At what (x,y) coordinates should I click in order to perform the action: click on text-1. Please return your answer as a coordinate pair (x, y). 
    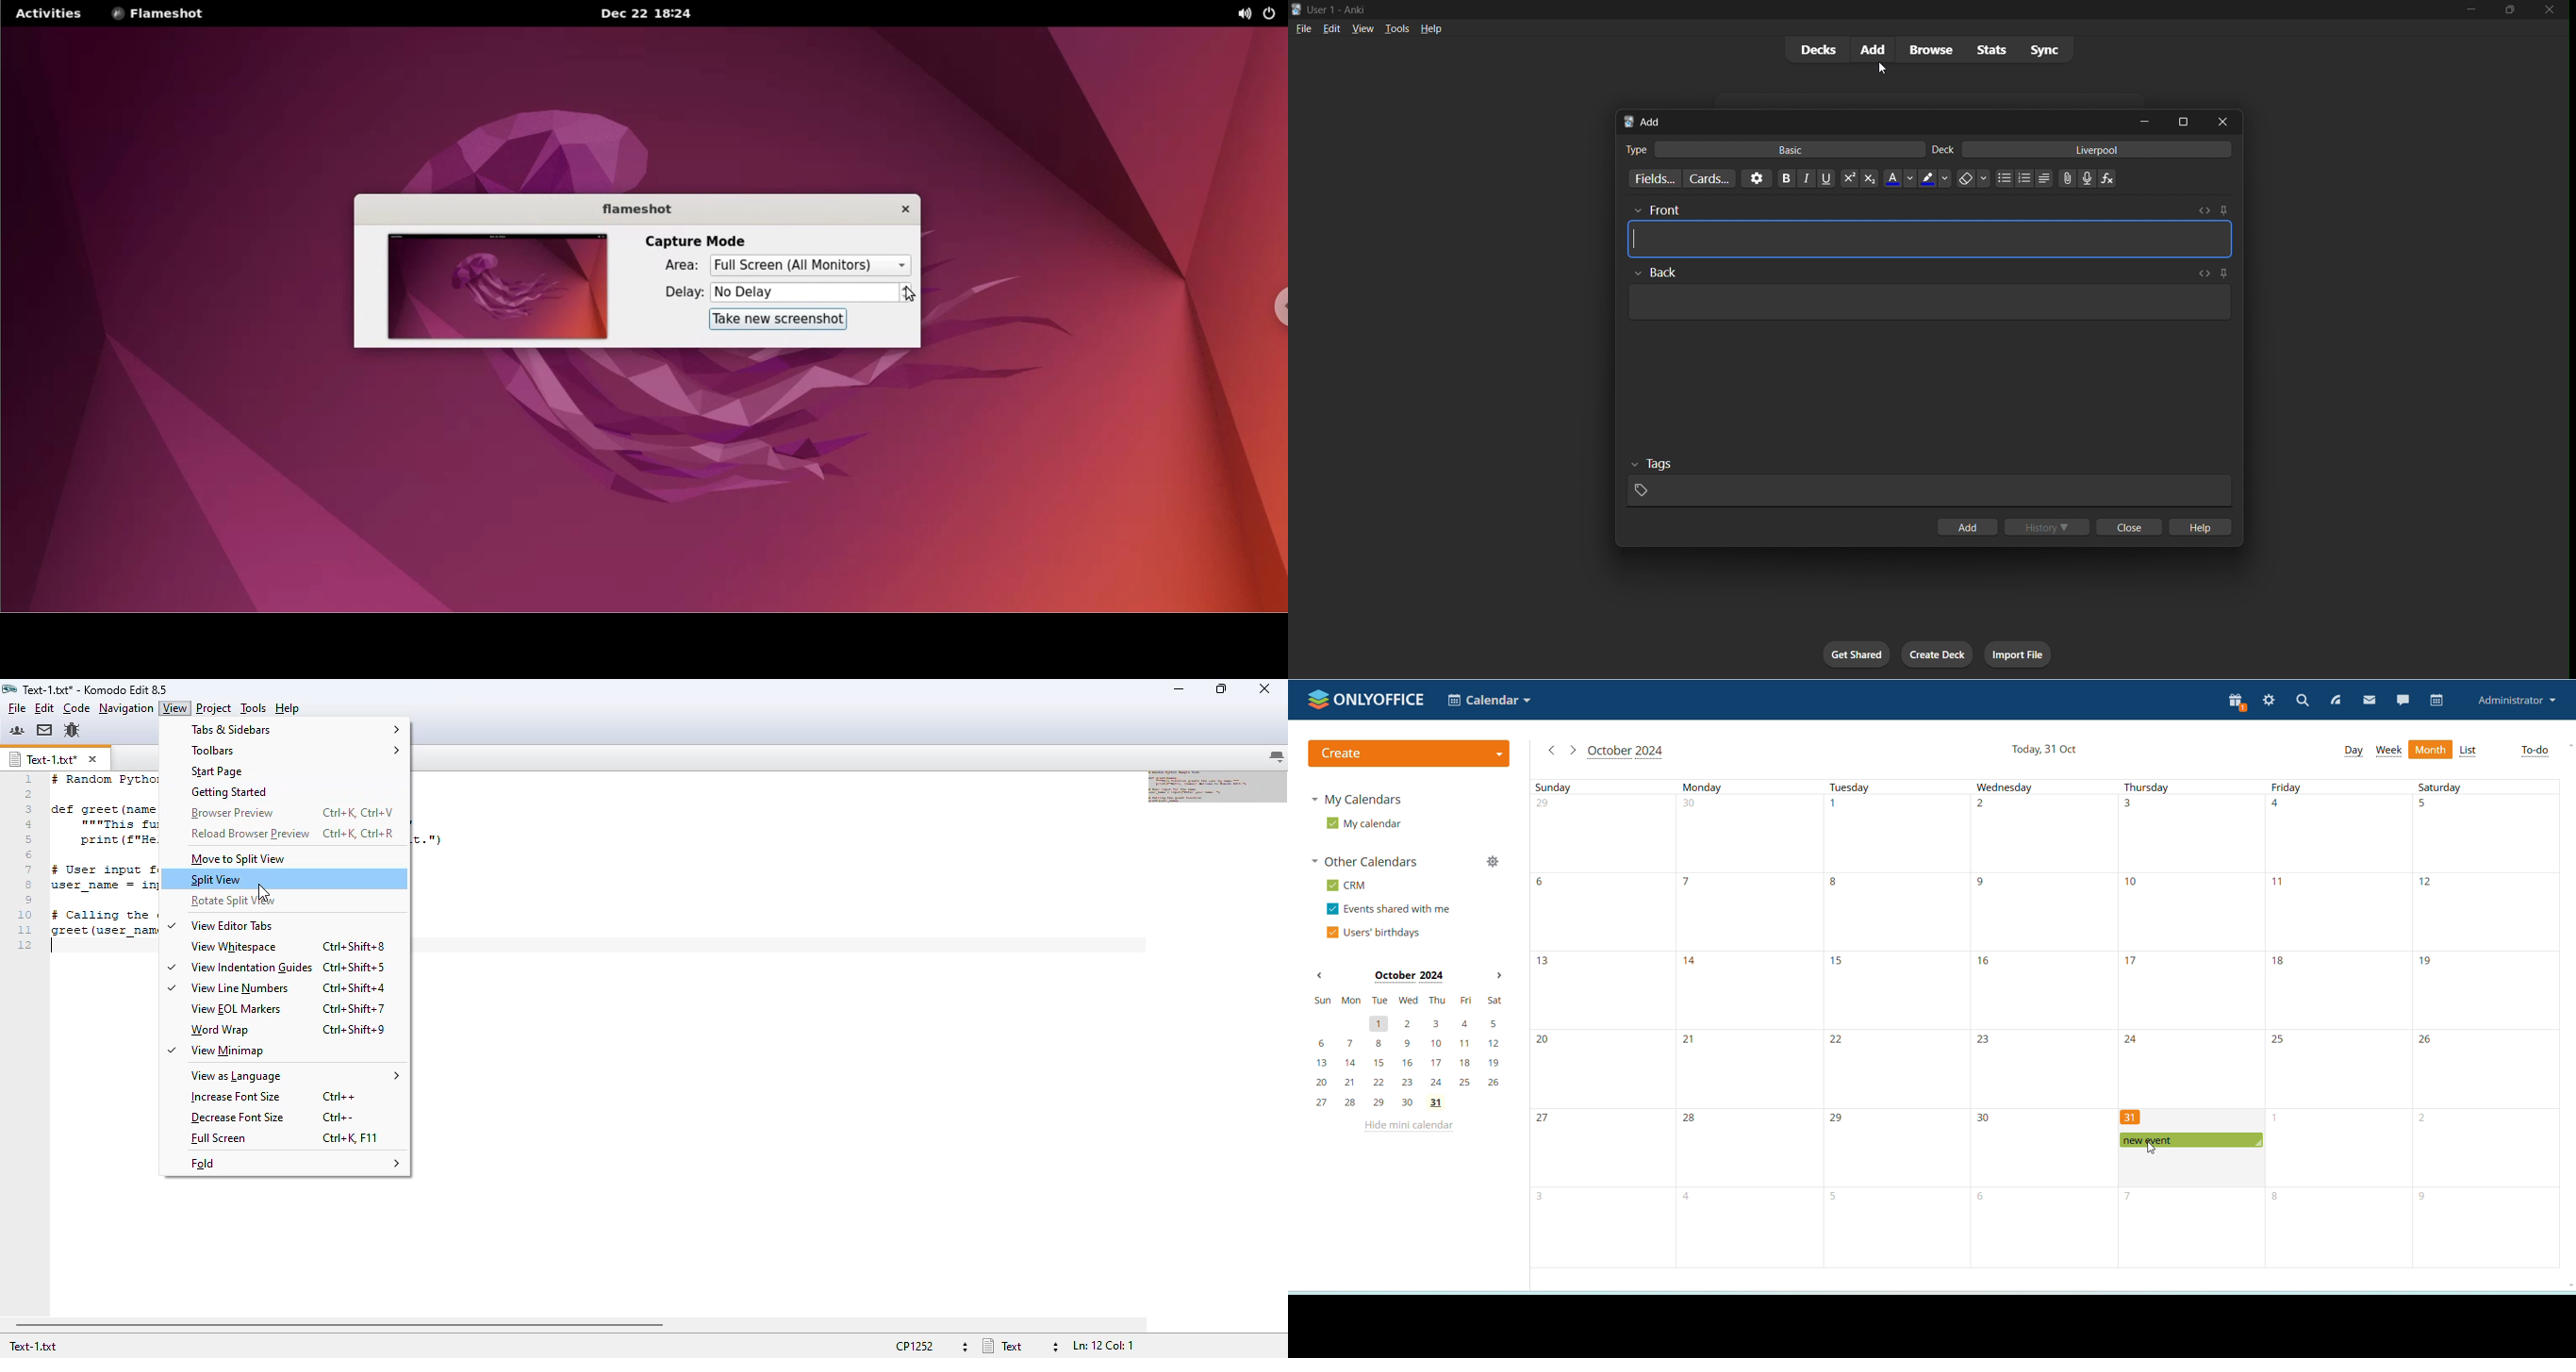
    Looking at the image, I should click on (33, 1349).